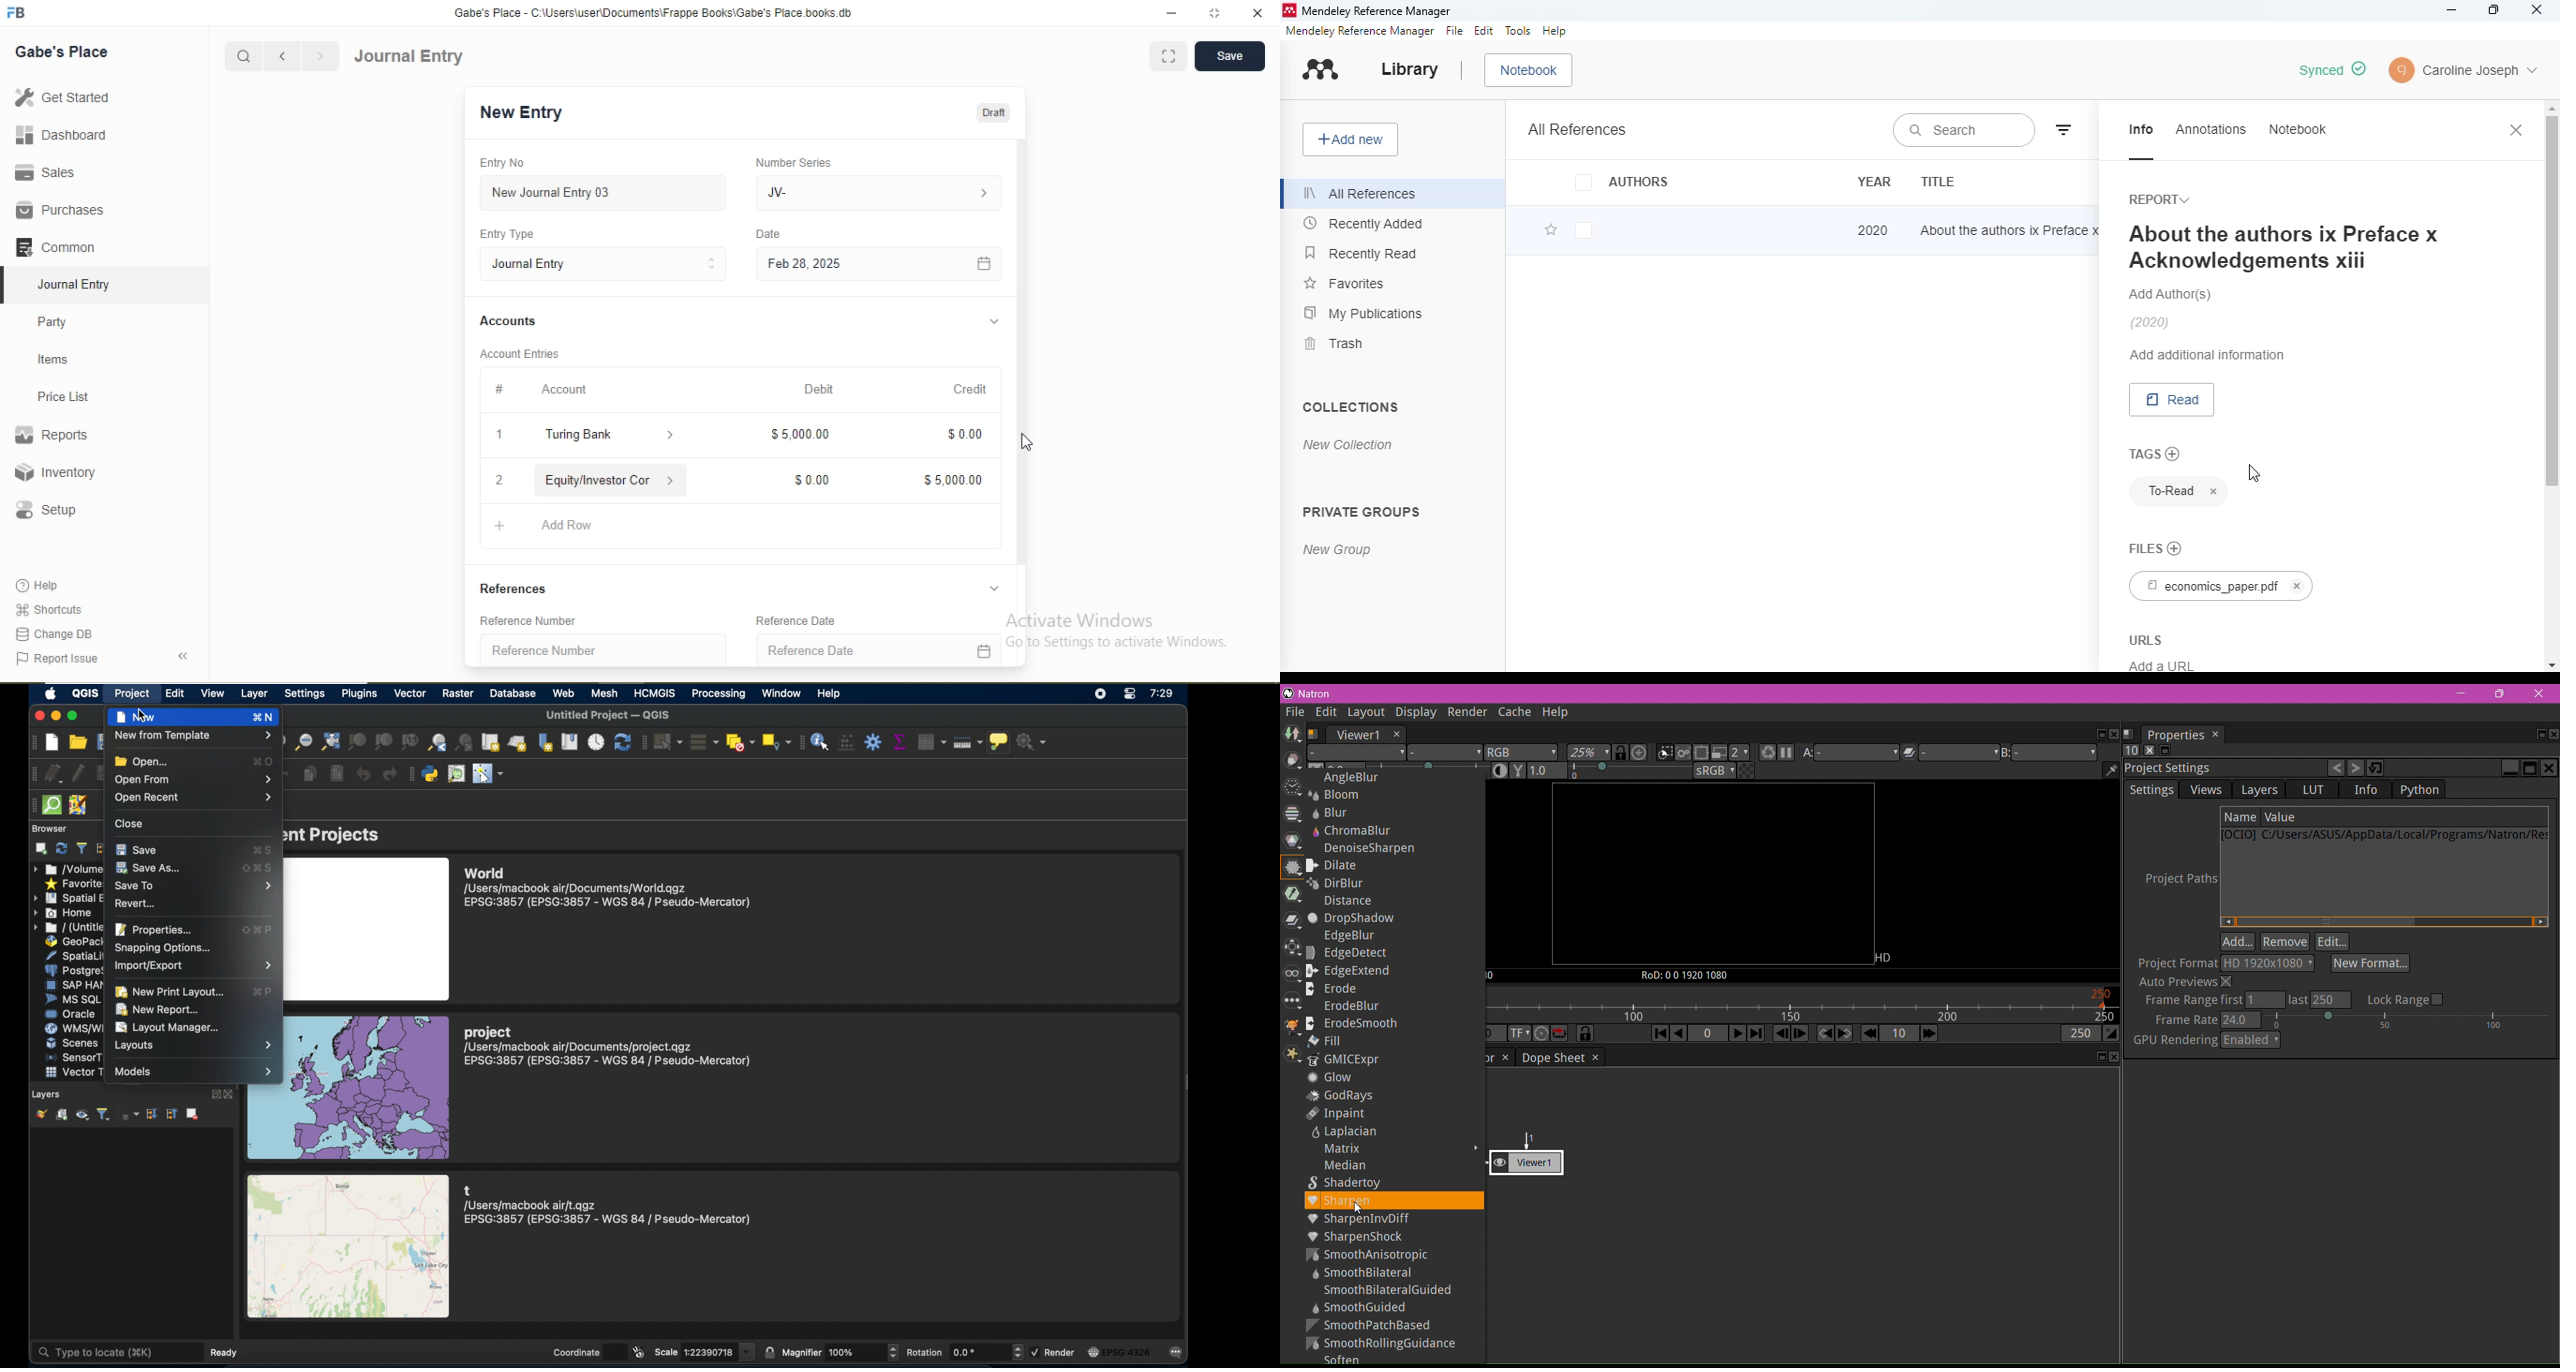 The image size is (2576, 1372). What do you see at coordinates (567, 525) in the screenshot?
I see `Add Row` at bounding box center [567, 525].